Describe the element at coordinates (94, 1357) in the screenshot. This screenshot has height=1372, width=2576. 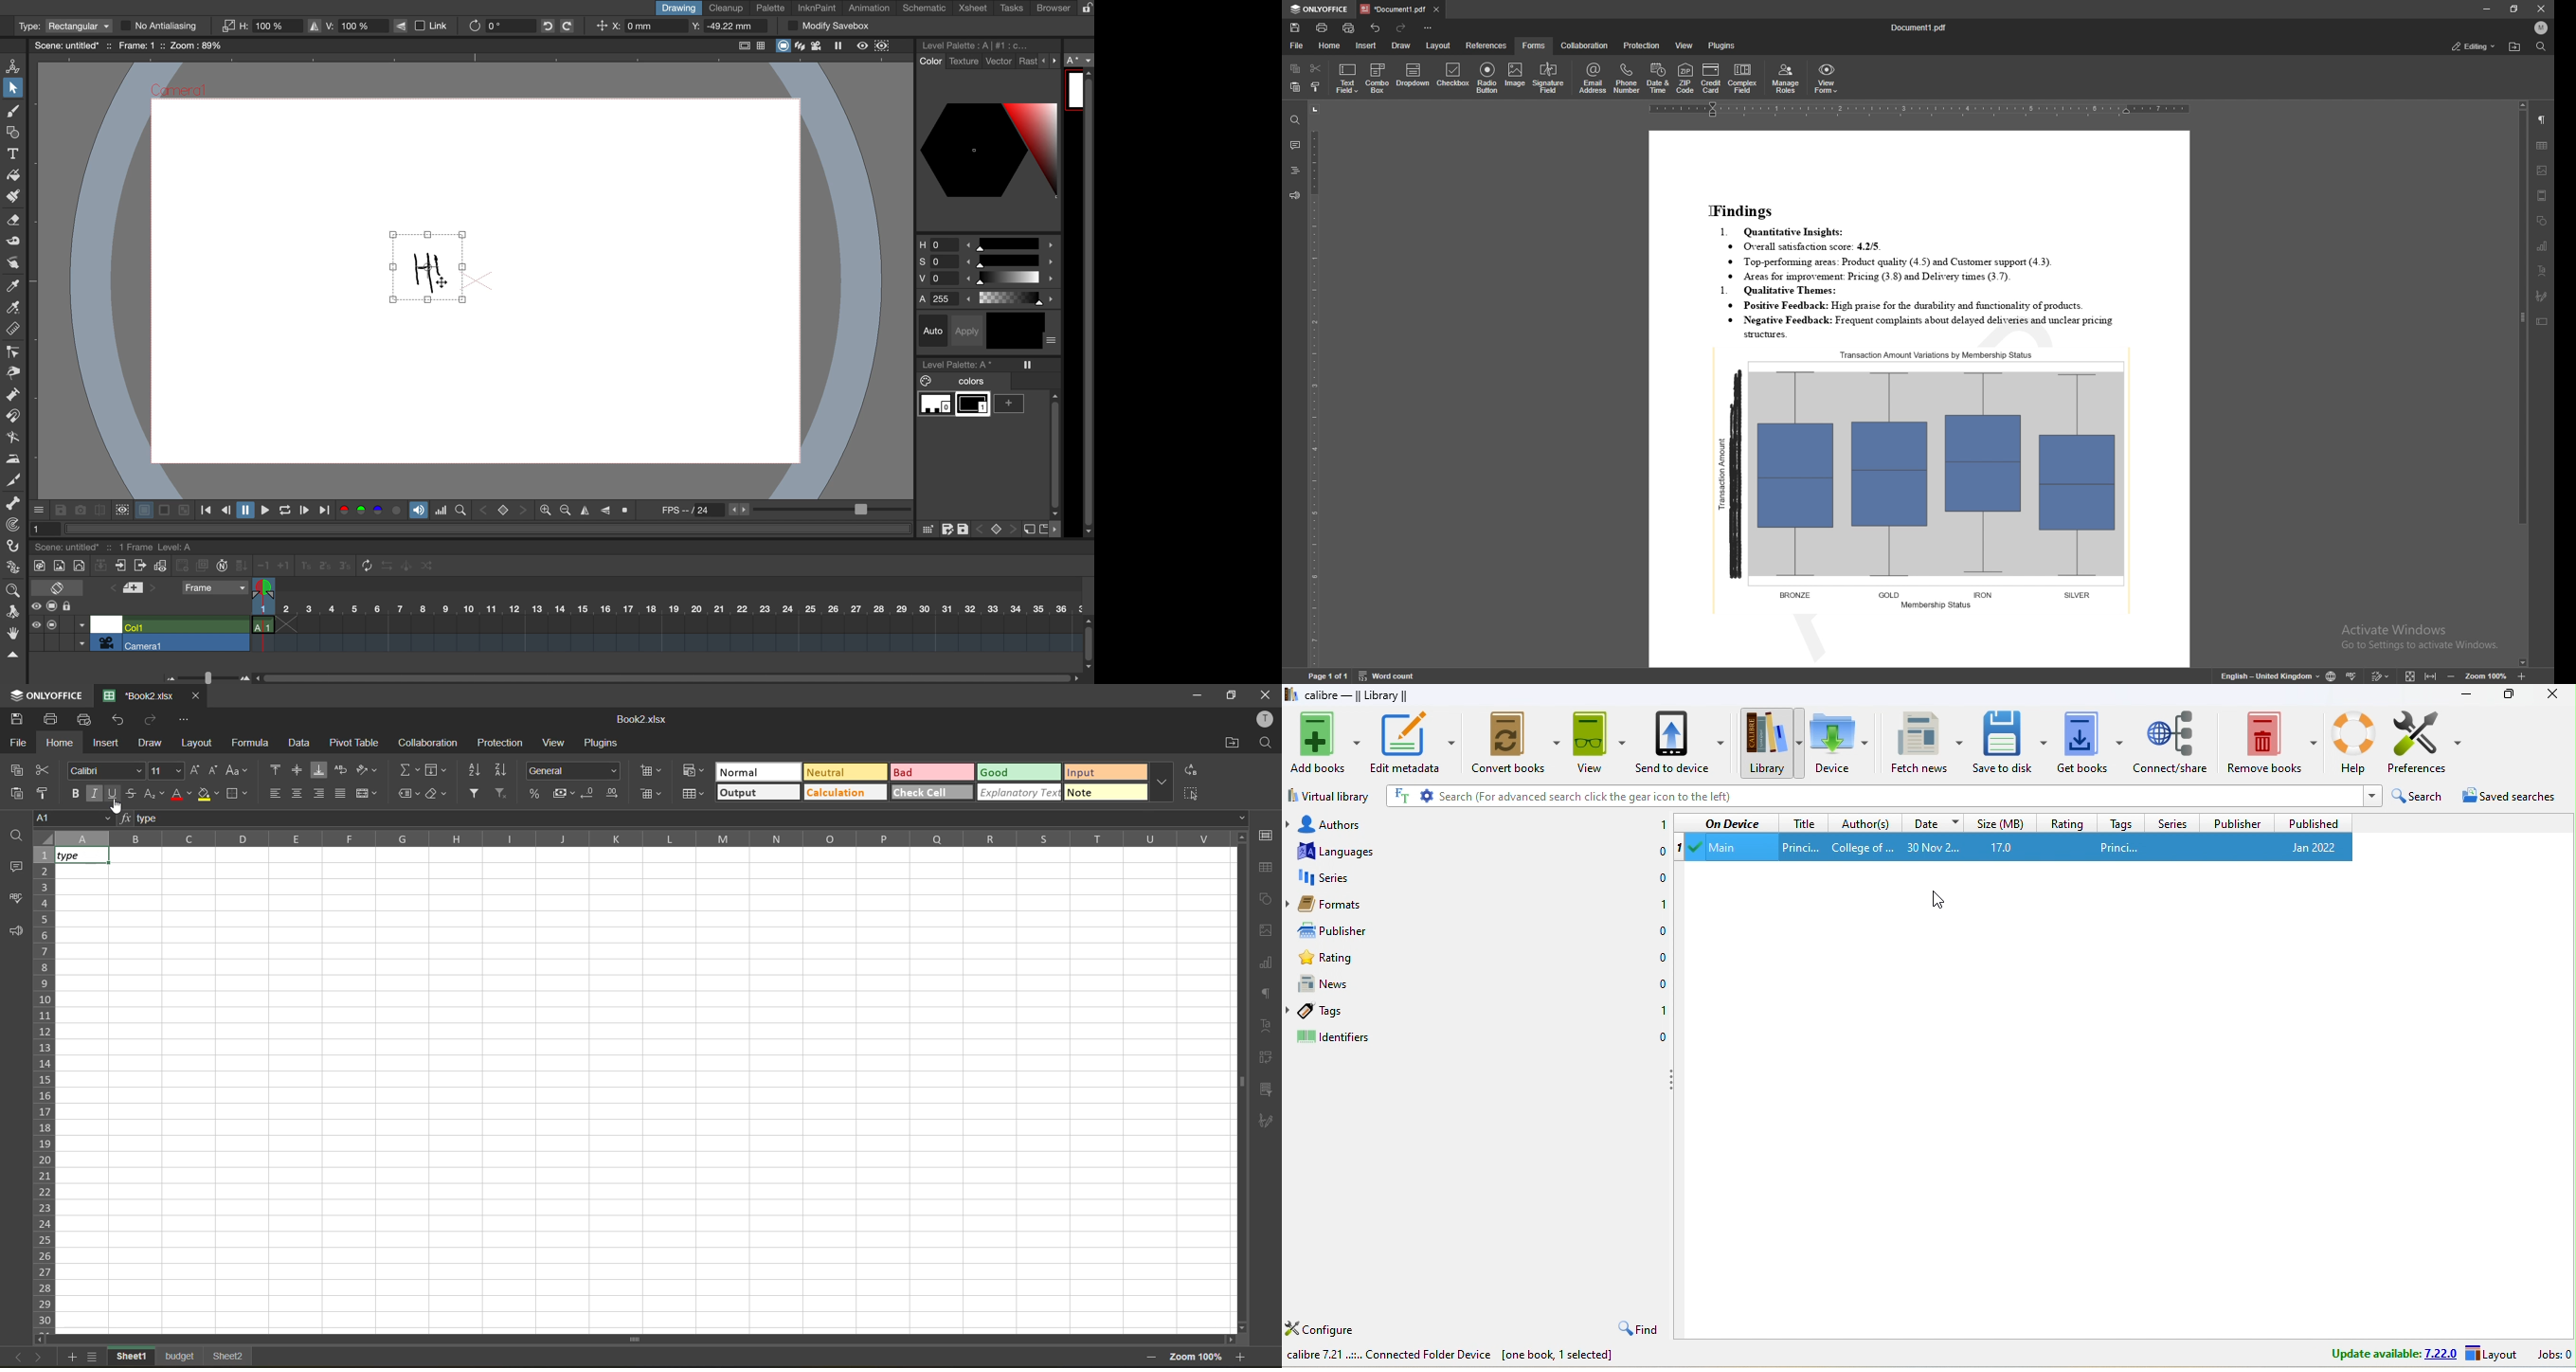
I see `sheet list` at that location.